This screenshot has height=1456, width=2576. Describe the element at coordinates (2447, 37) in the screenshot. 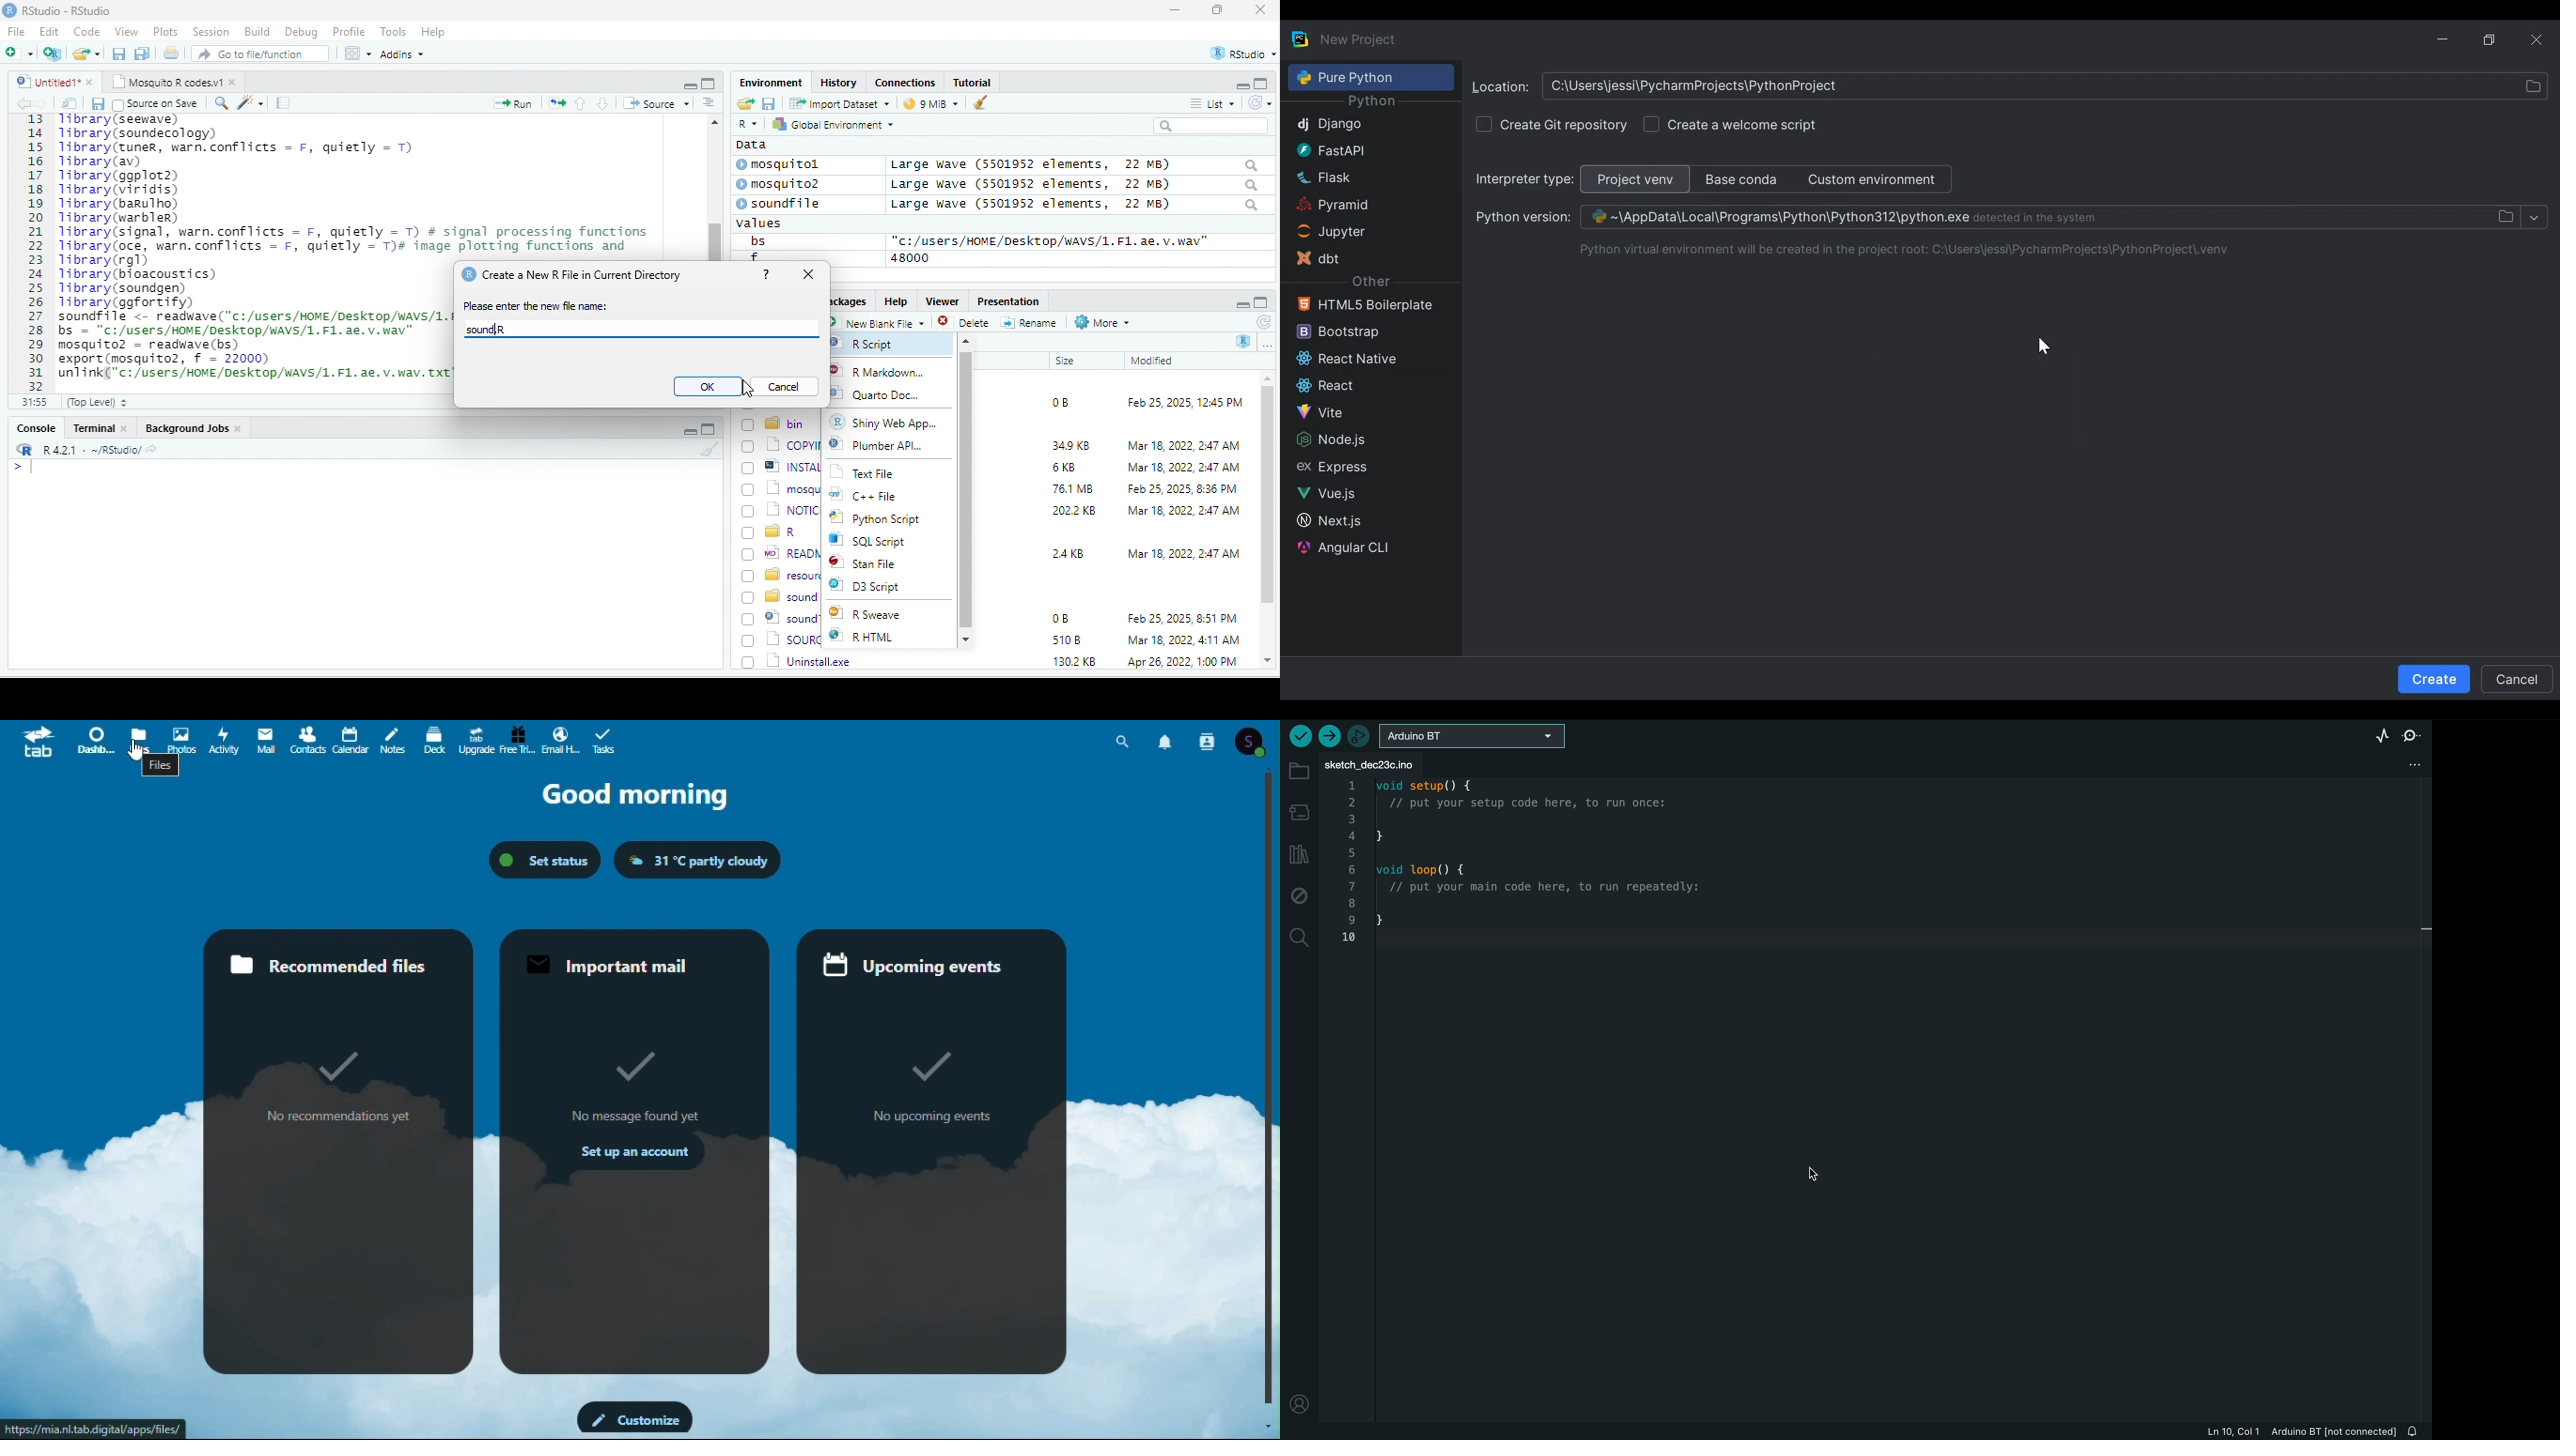

I see `Minimize` at that location.